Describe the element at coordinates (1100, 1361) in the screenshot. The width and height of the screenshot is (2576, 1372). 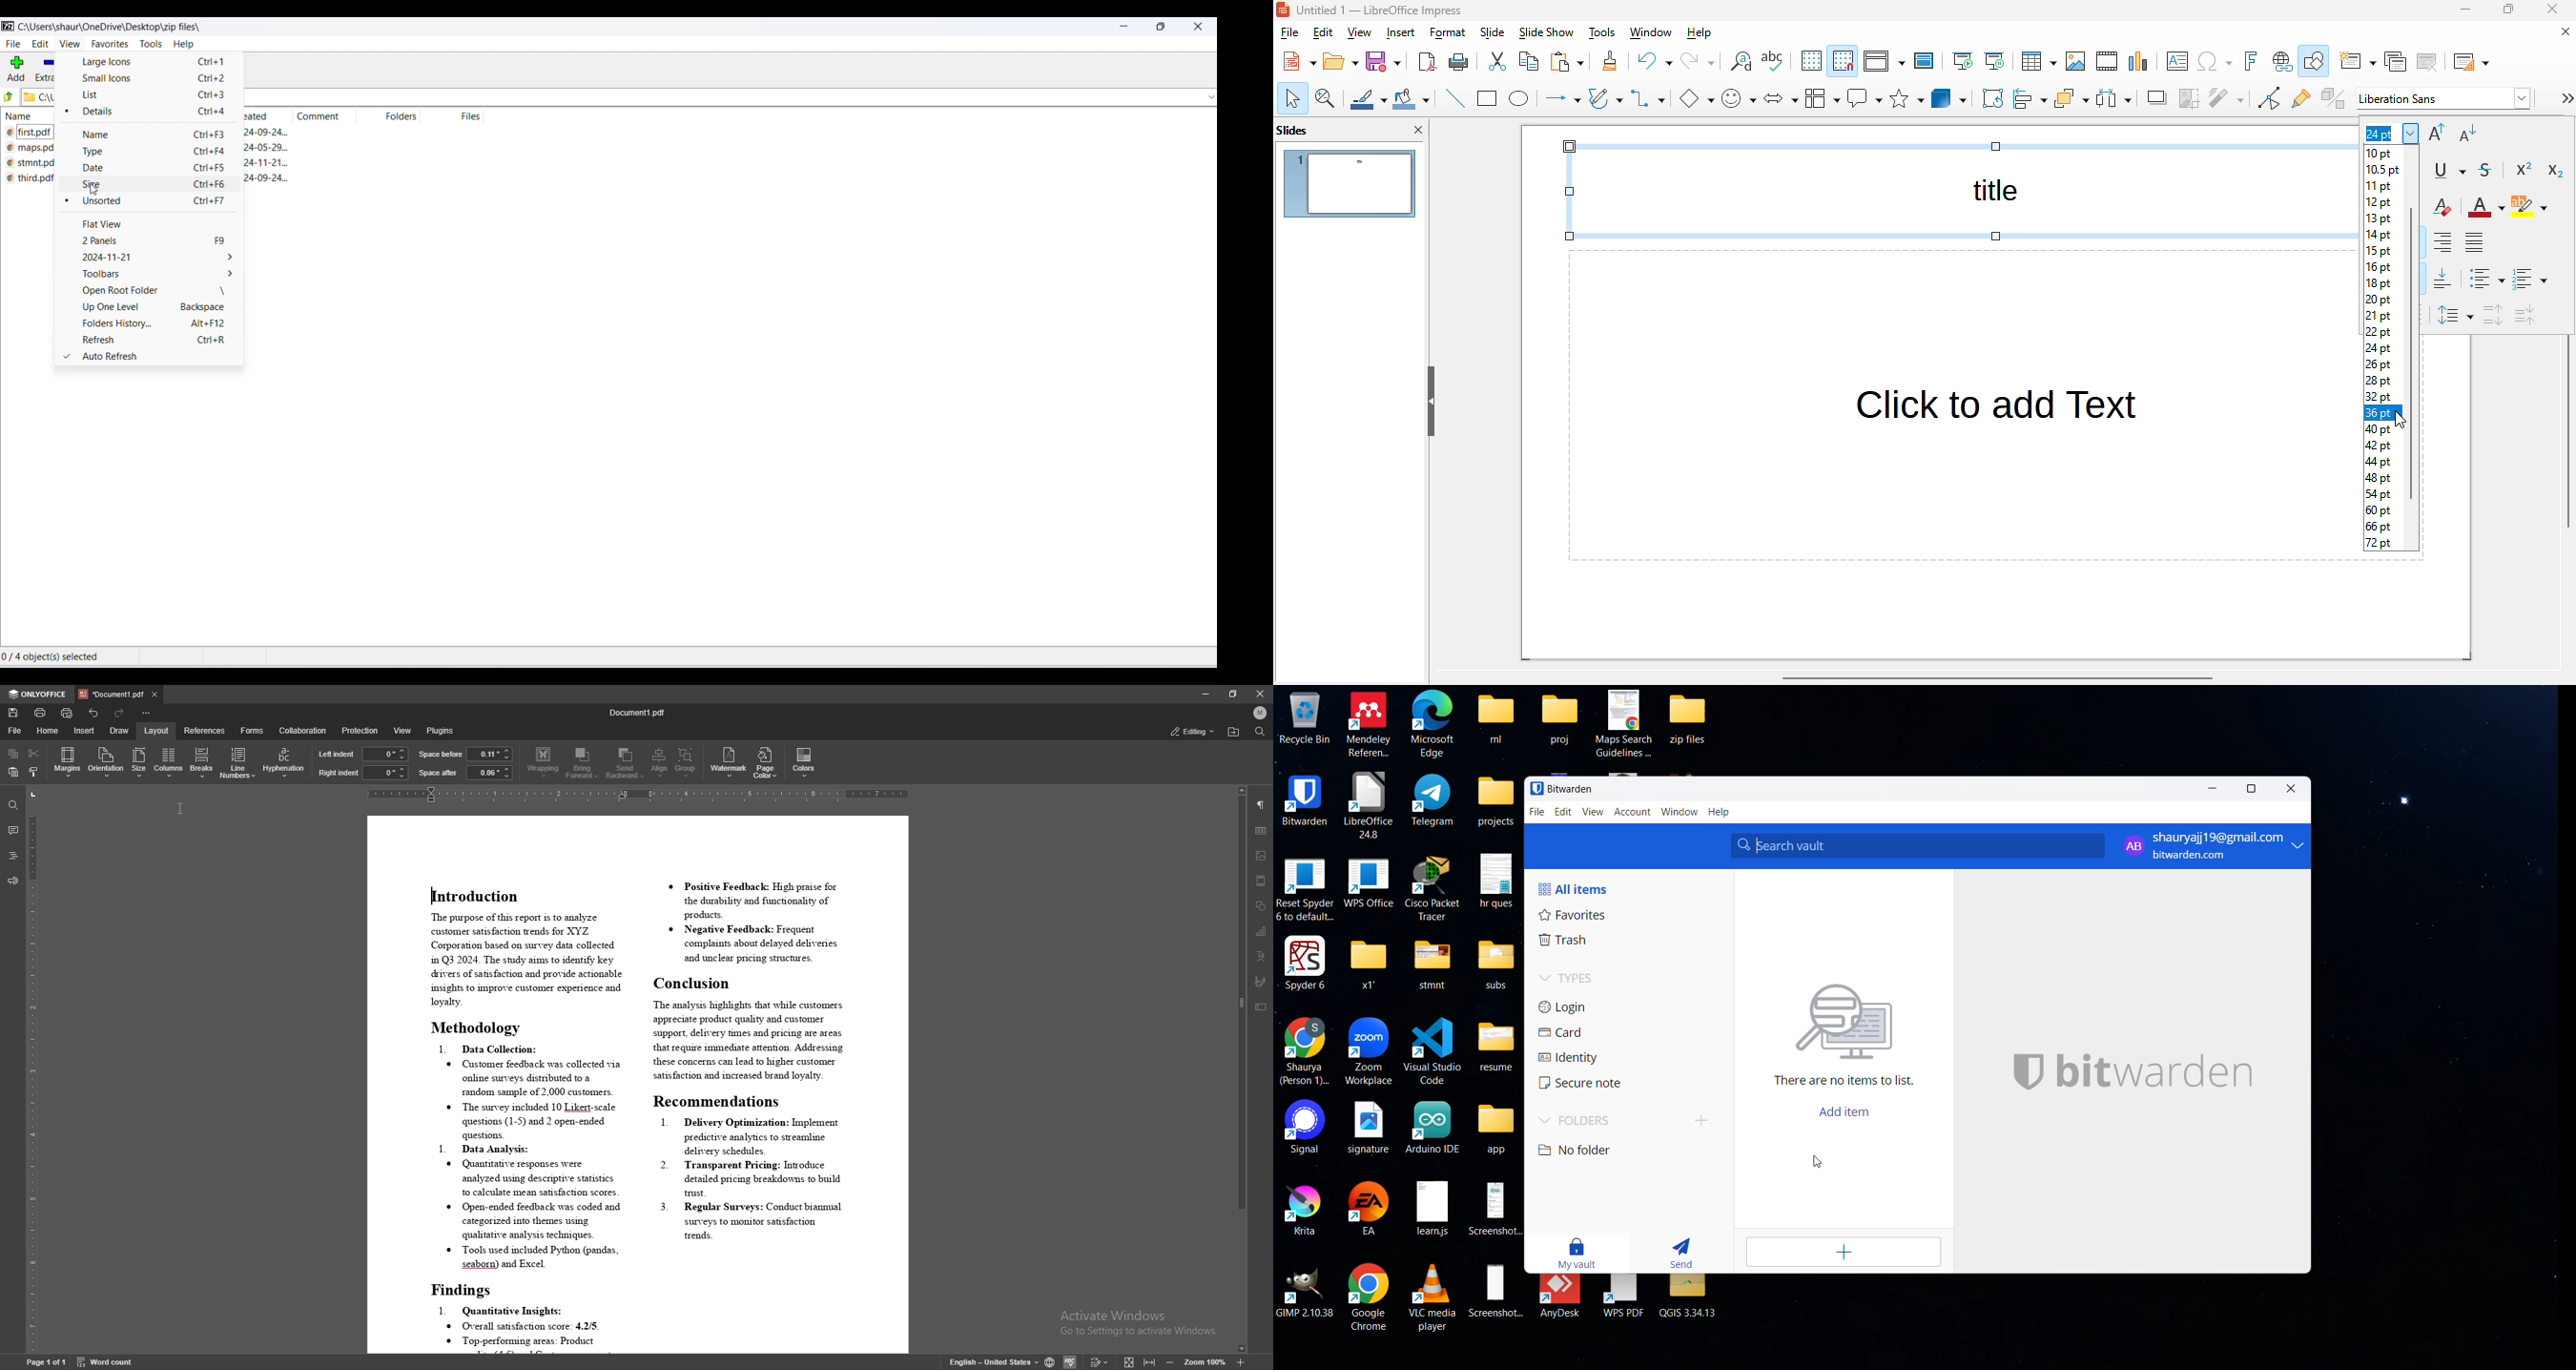
I see `track changes` at that location.